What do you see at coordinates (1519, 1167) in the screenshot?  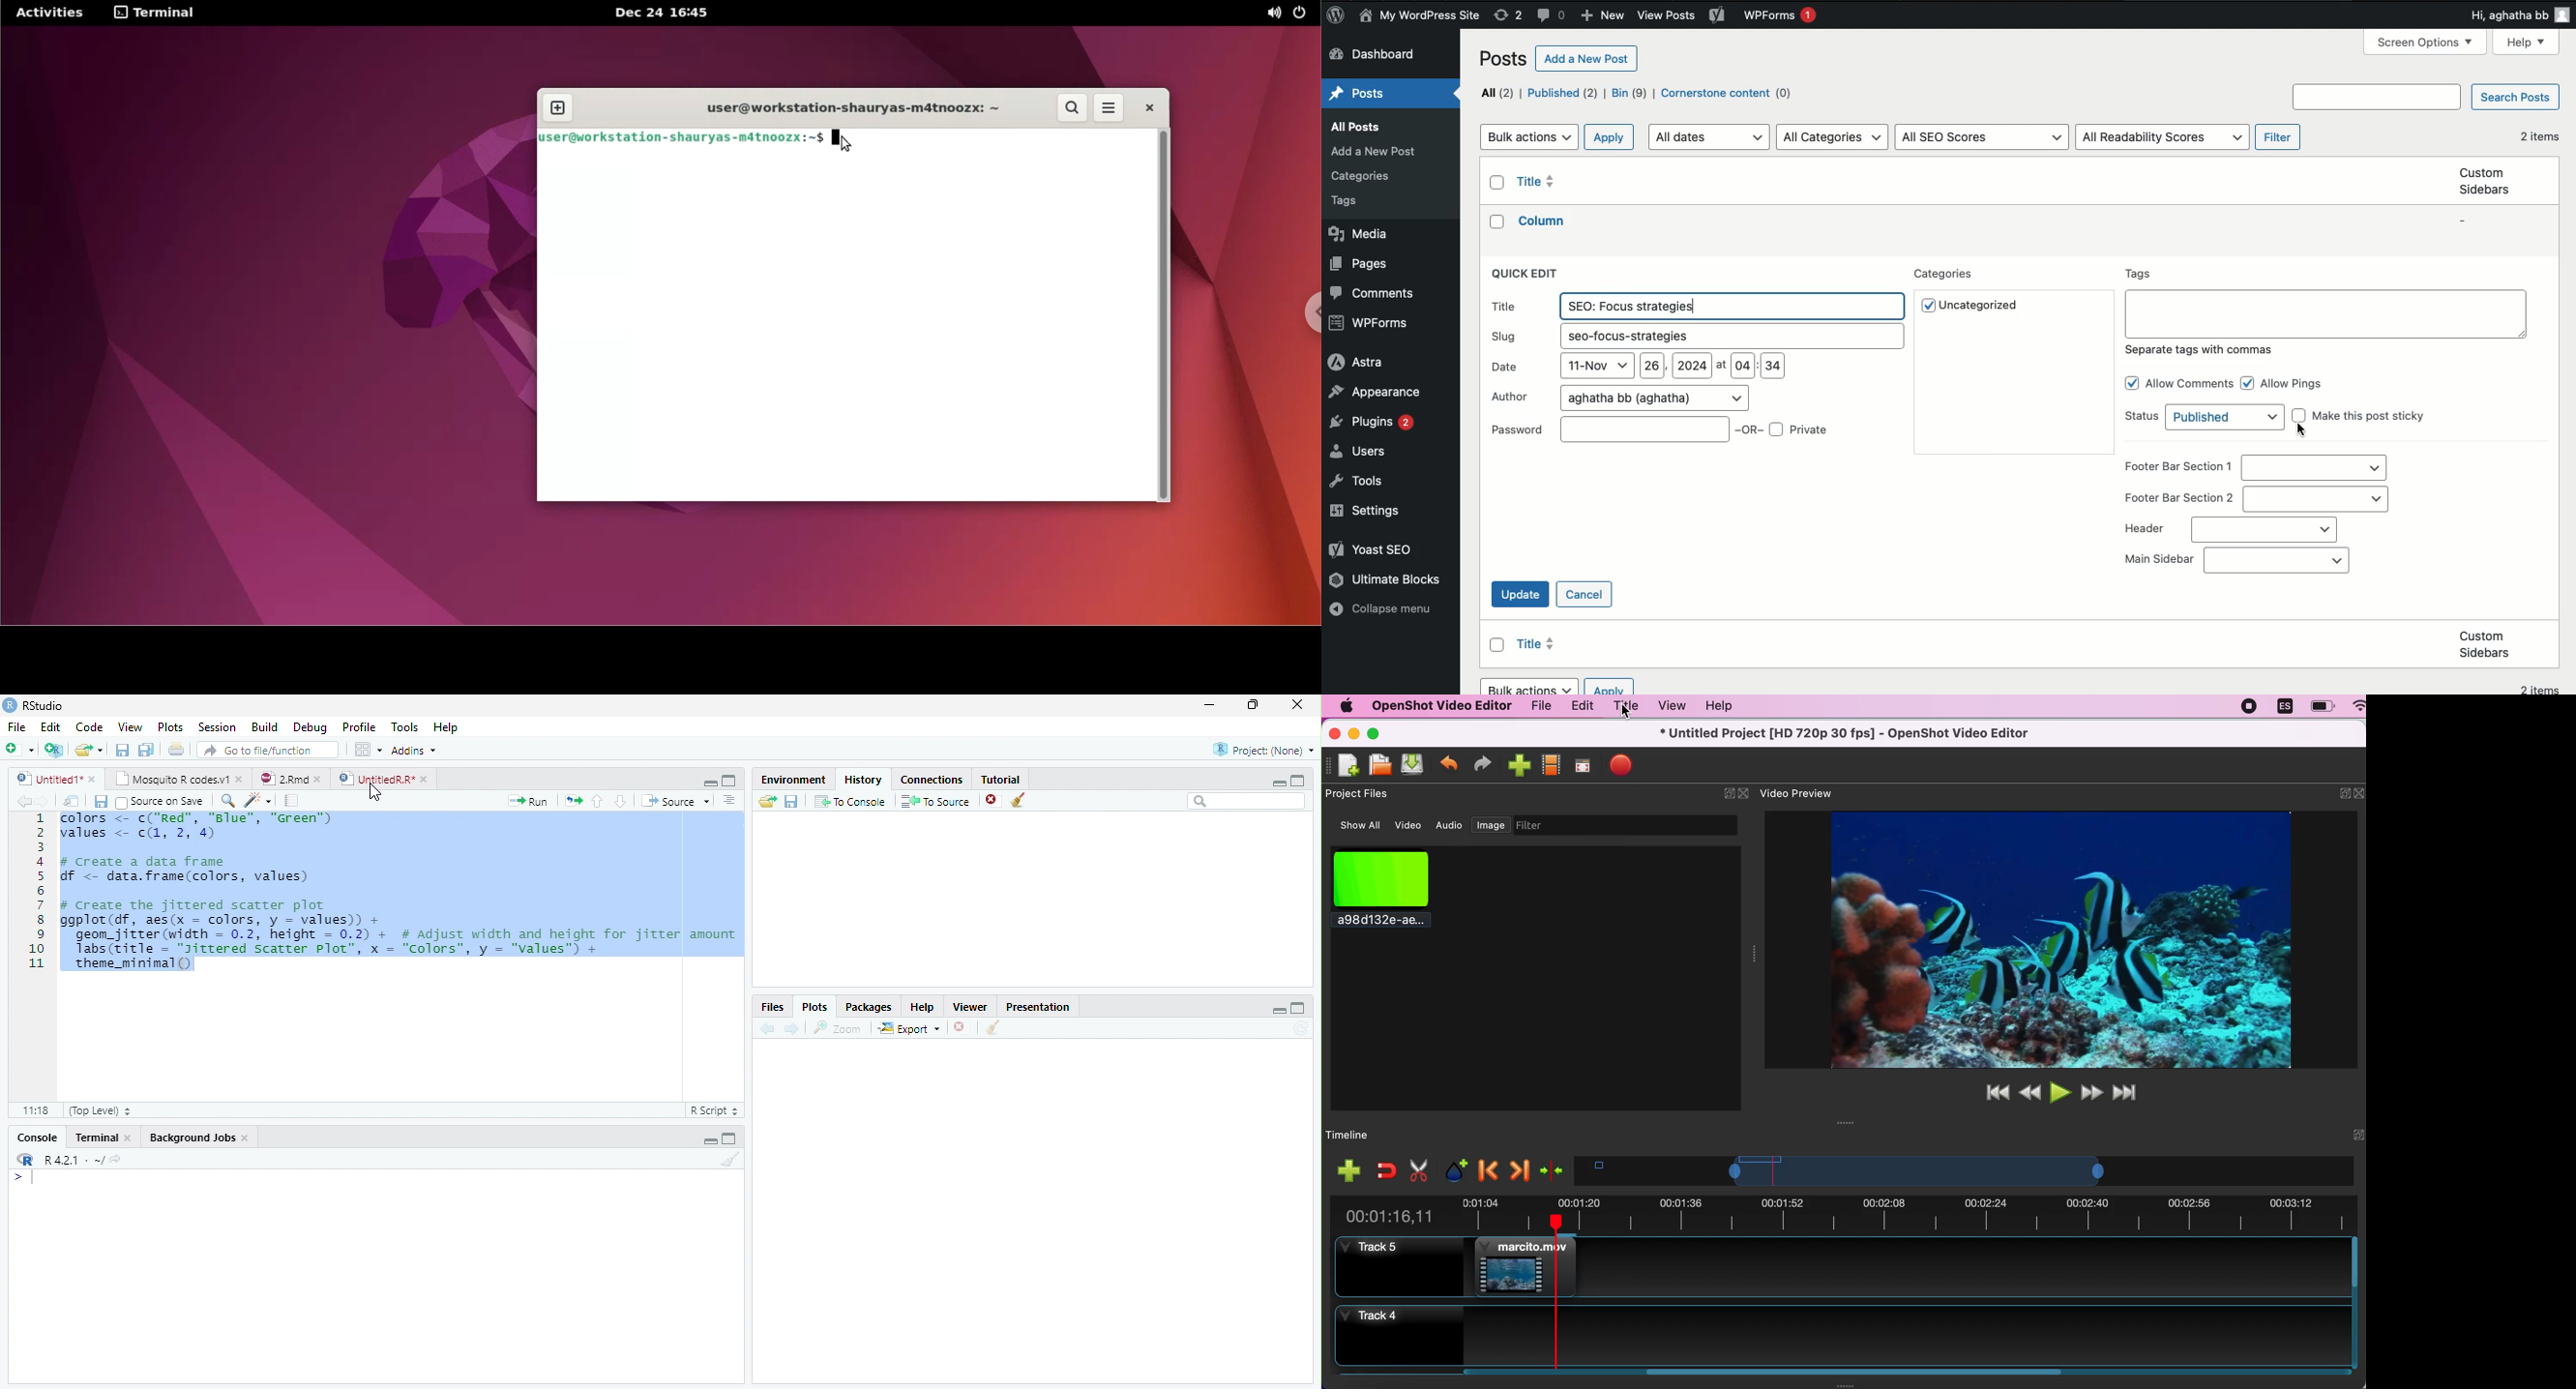 I see `next marker` at bounding box center [1519, 1167].